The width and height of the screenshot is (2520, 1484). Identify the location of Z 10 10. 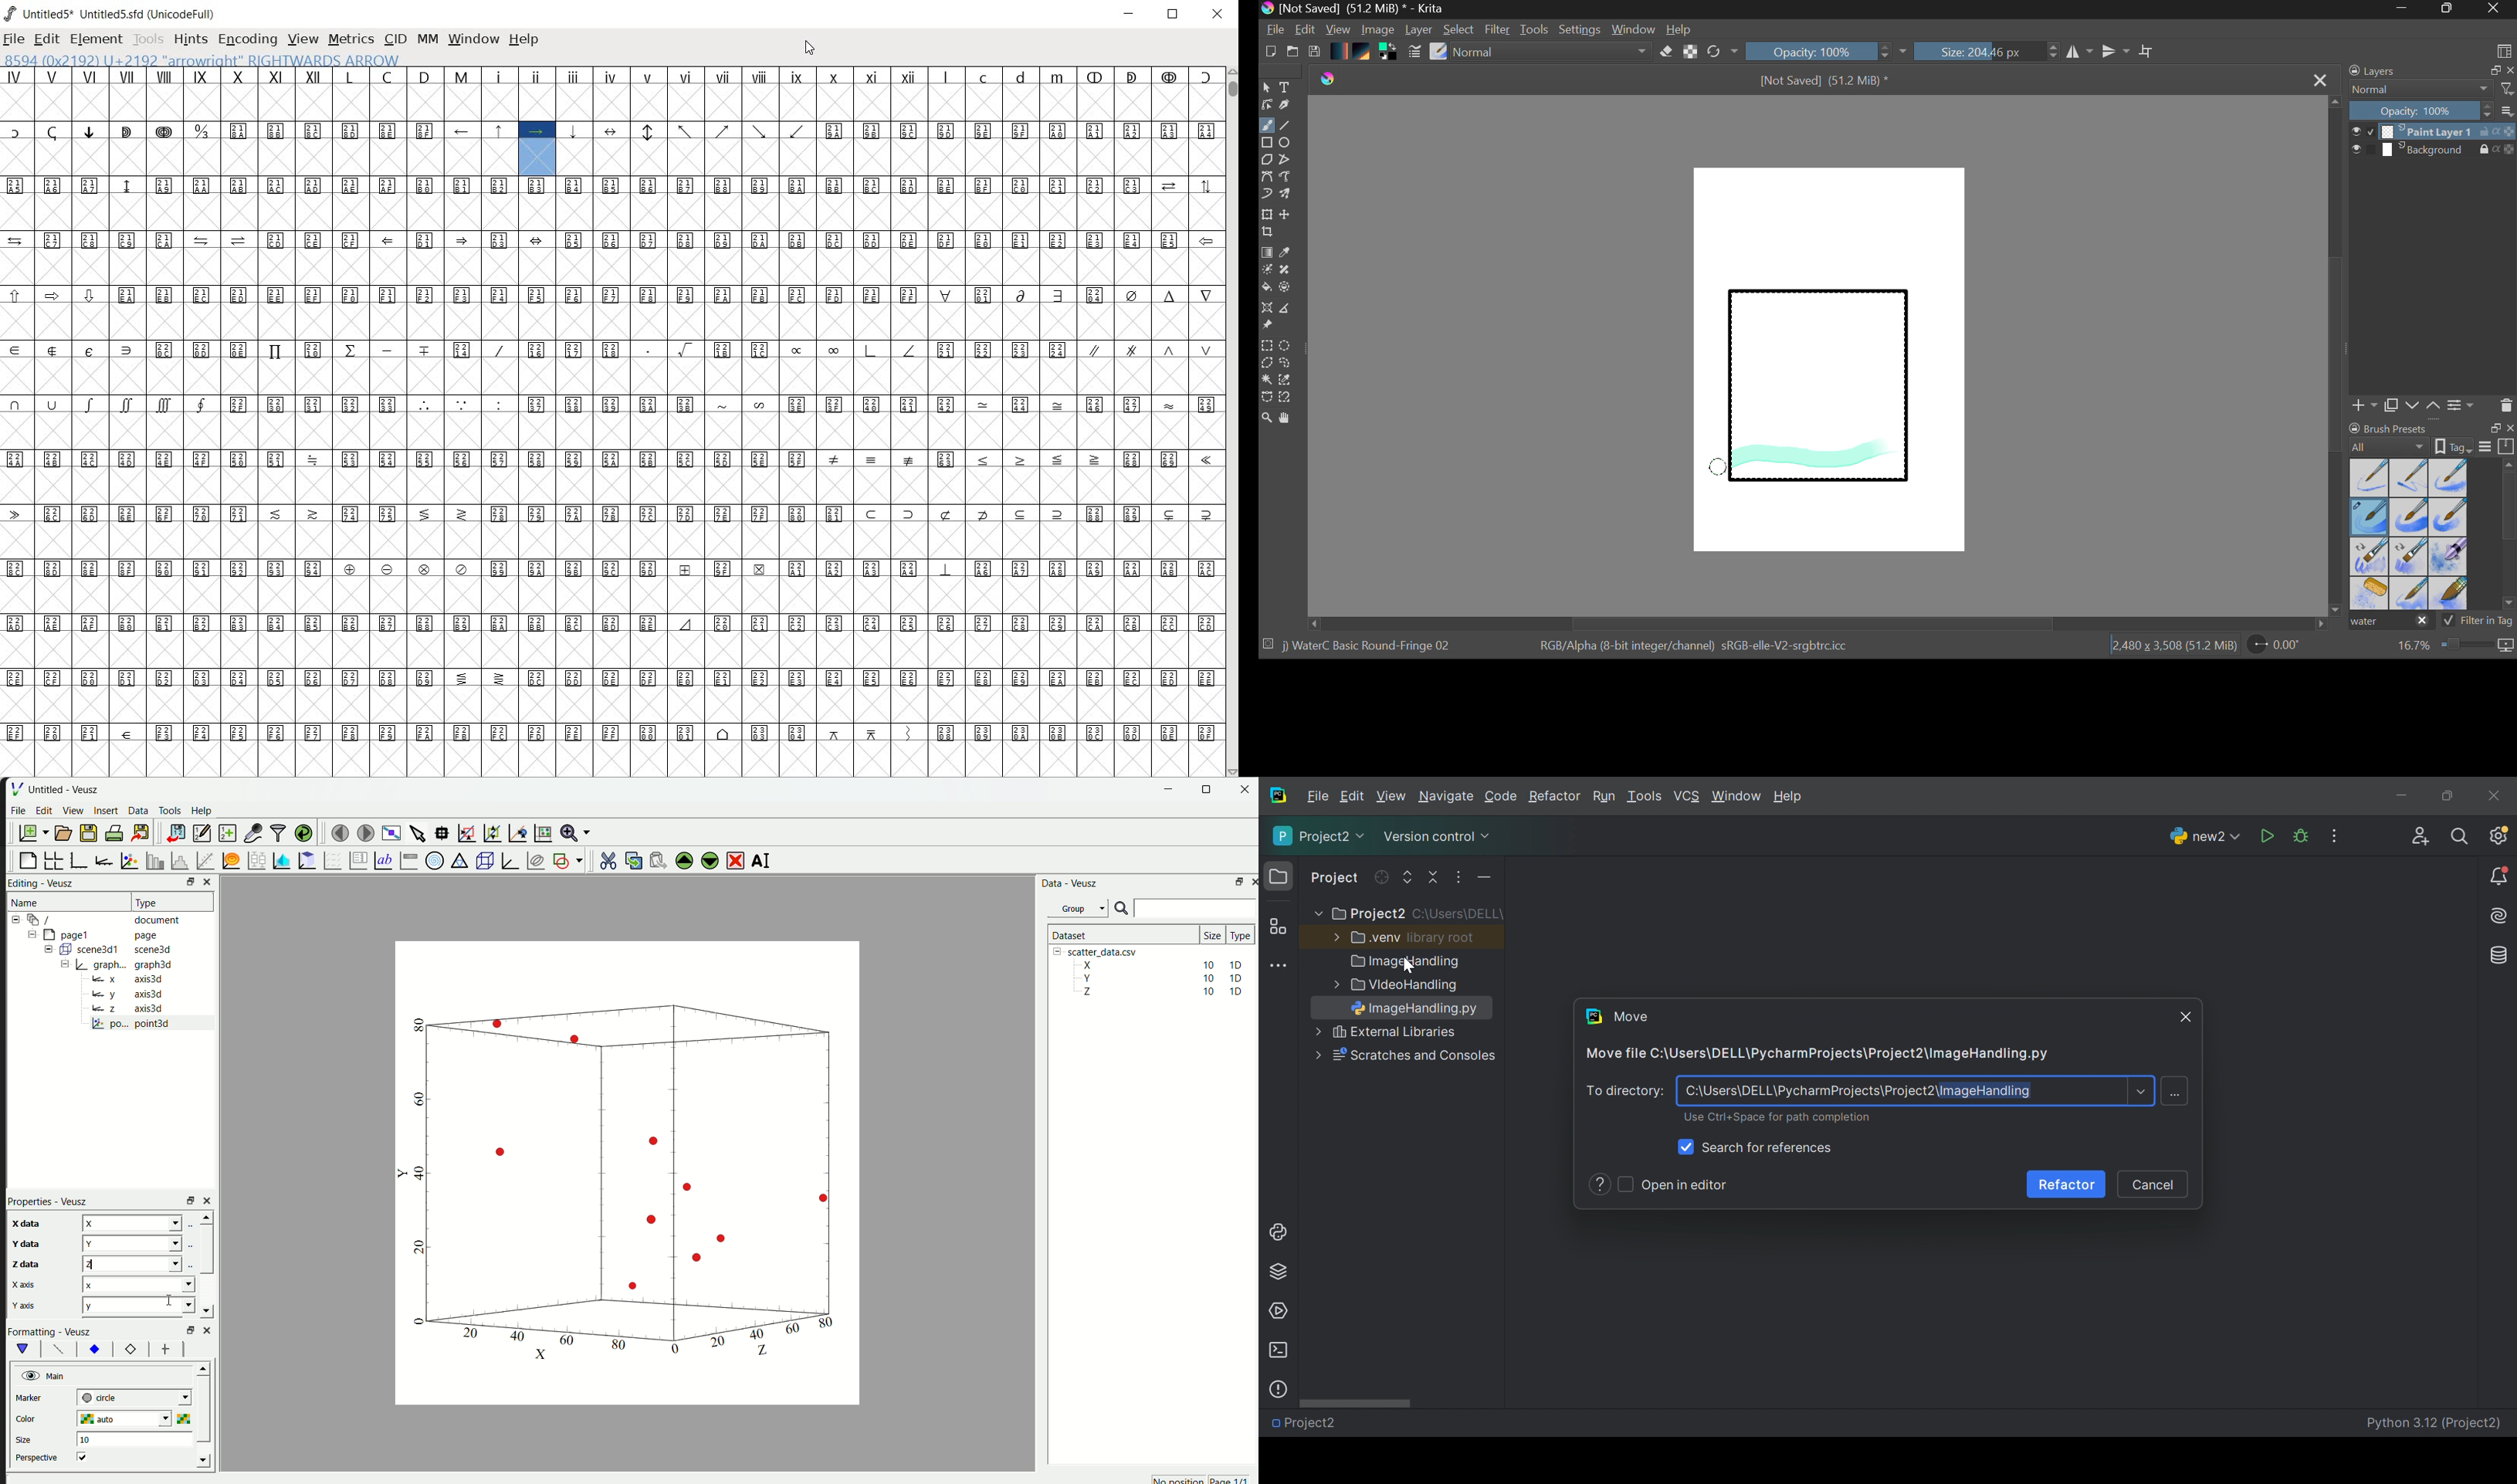
(1160, 993).